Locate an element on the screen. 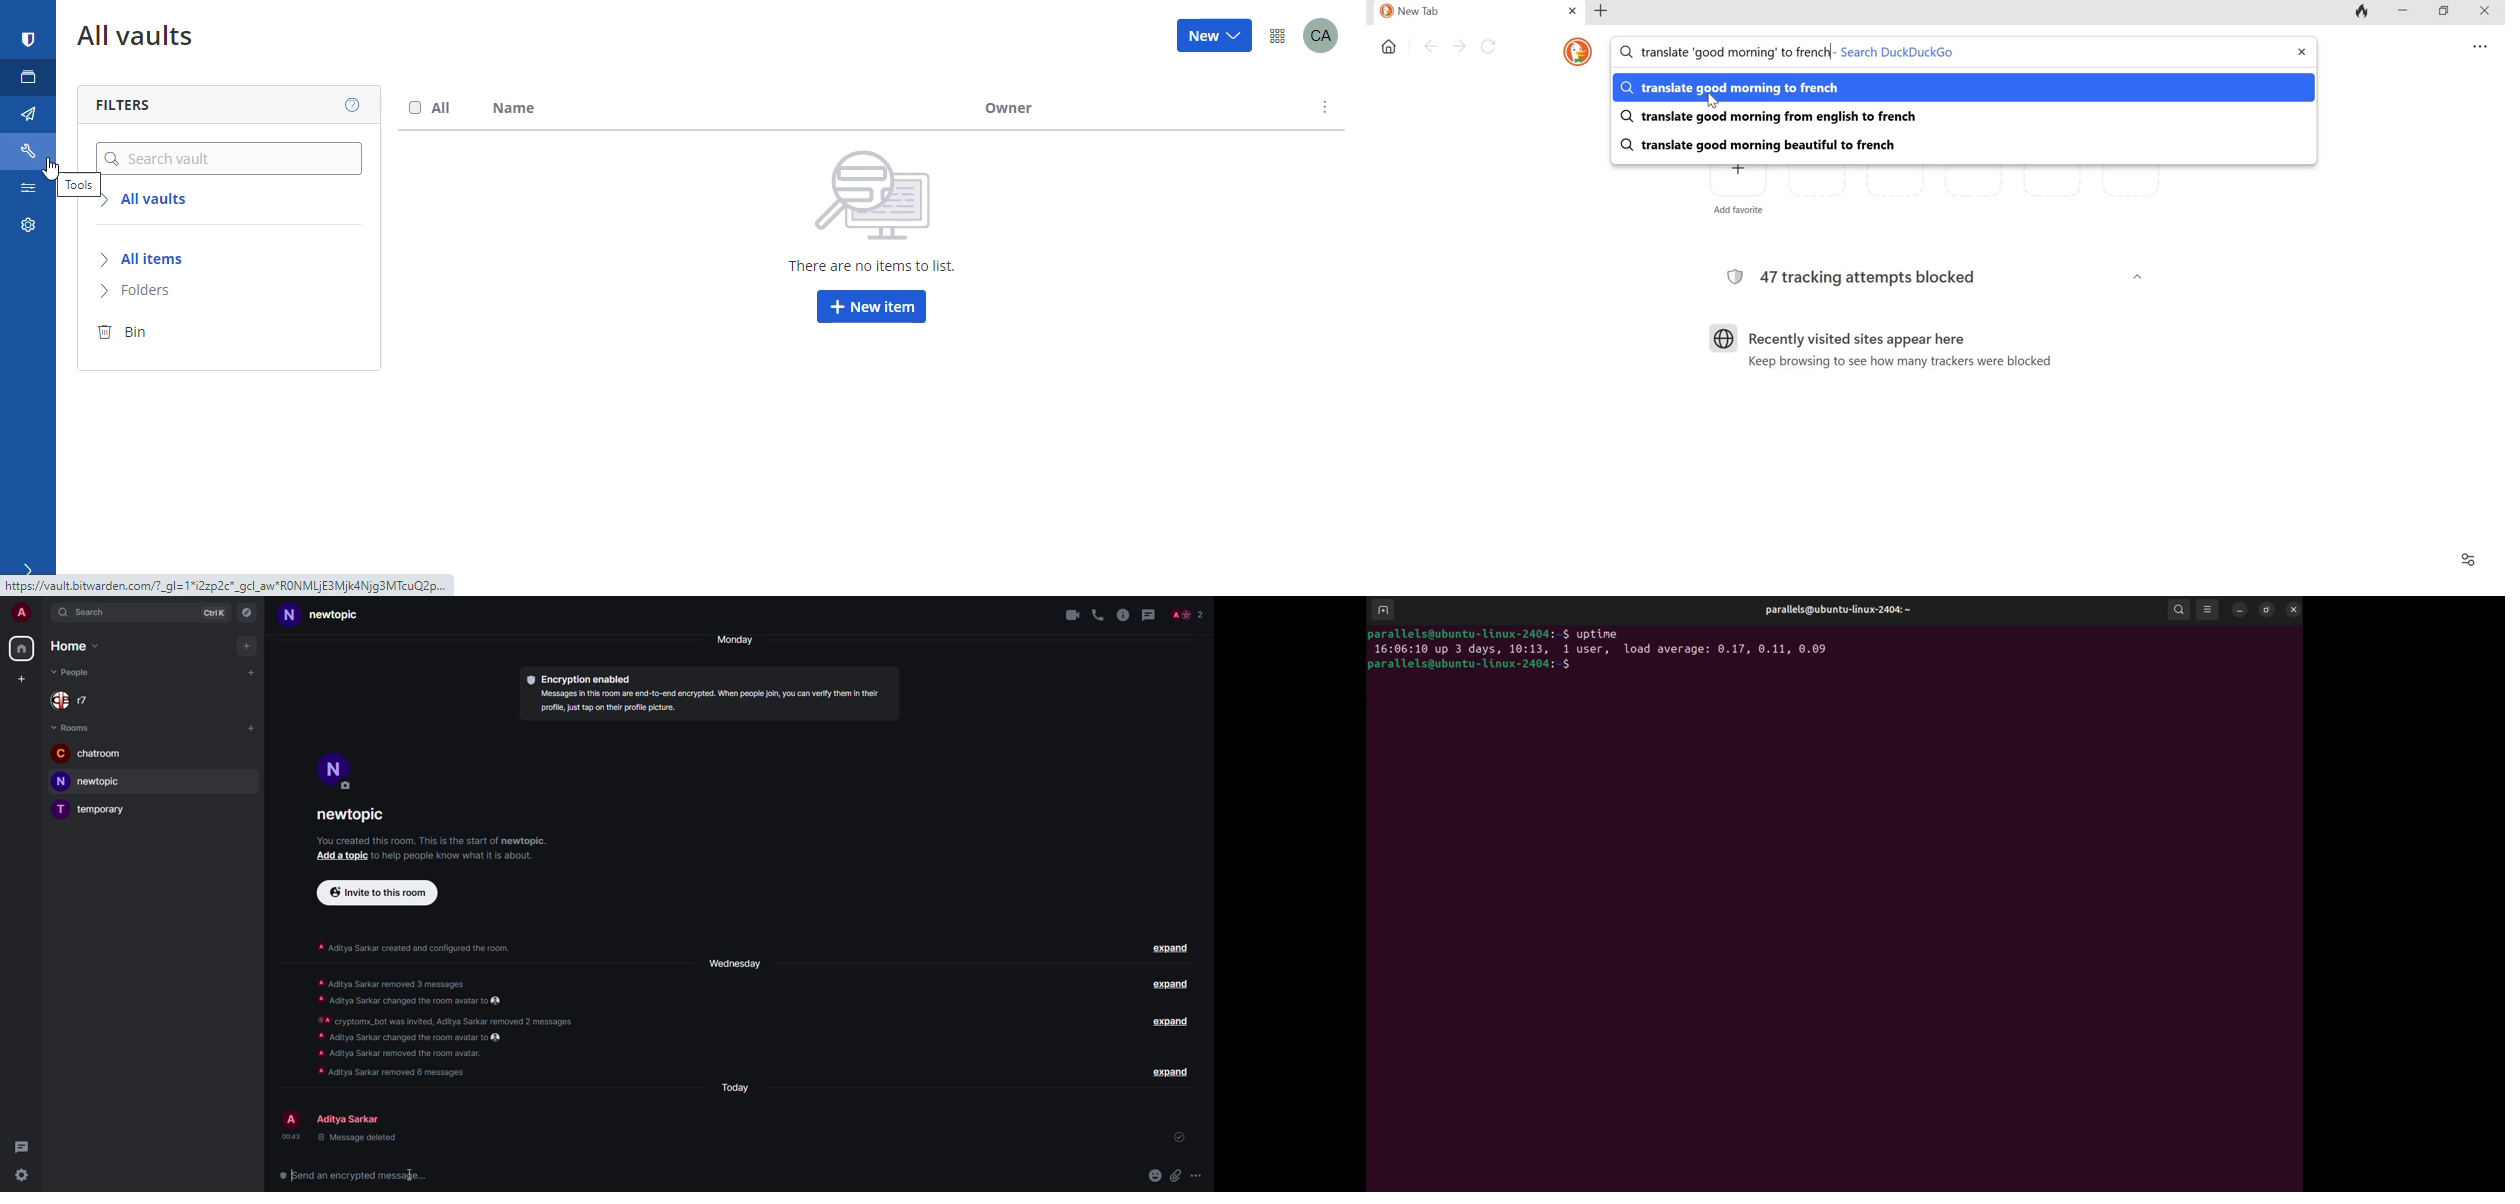 The height and width of the screenshot is (1204, 2520). All vaults is located at coordinates (158, 202).